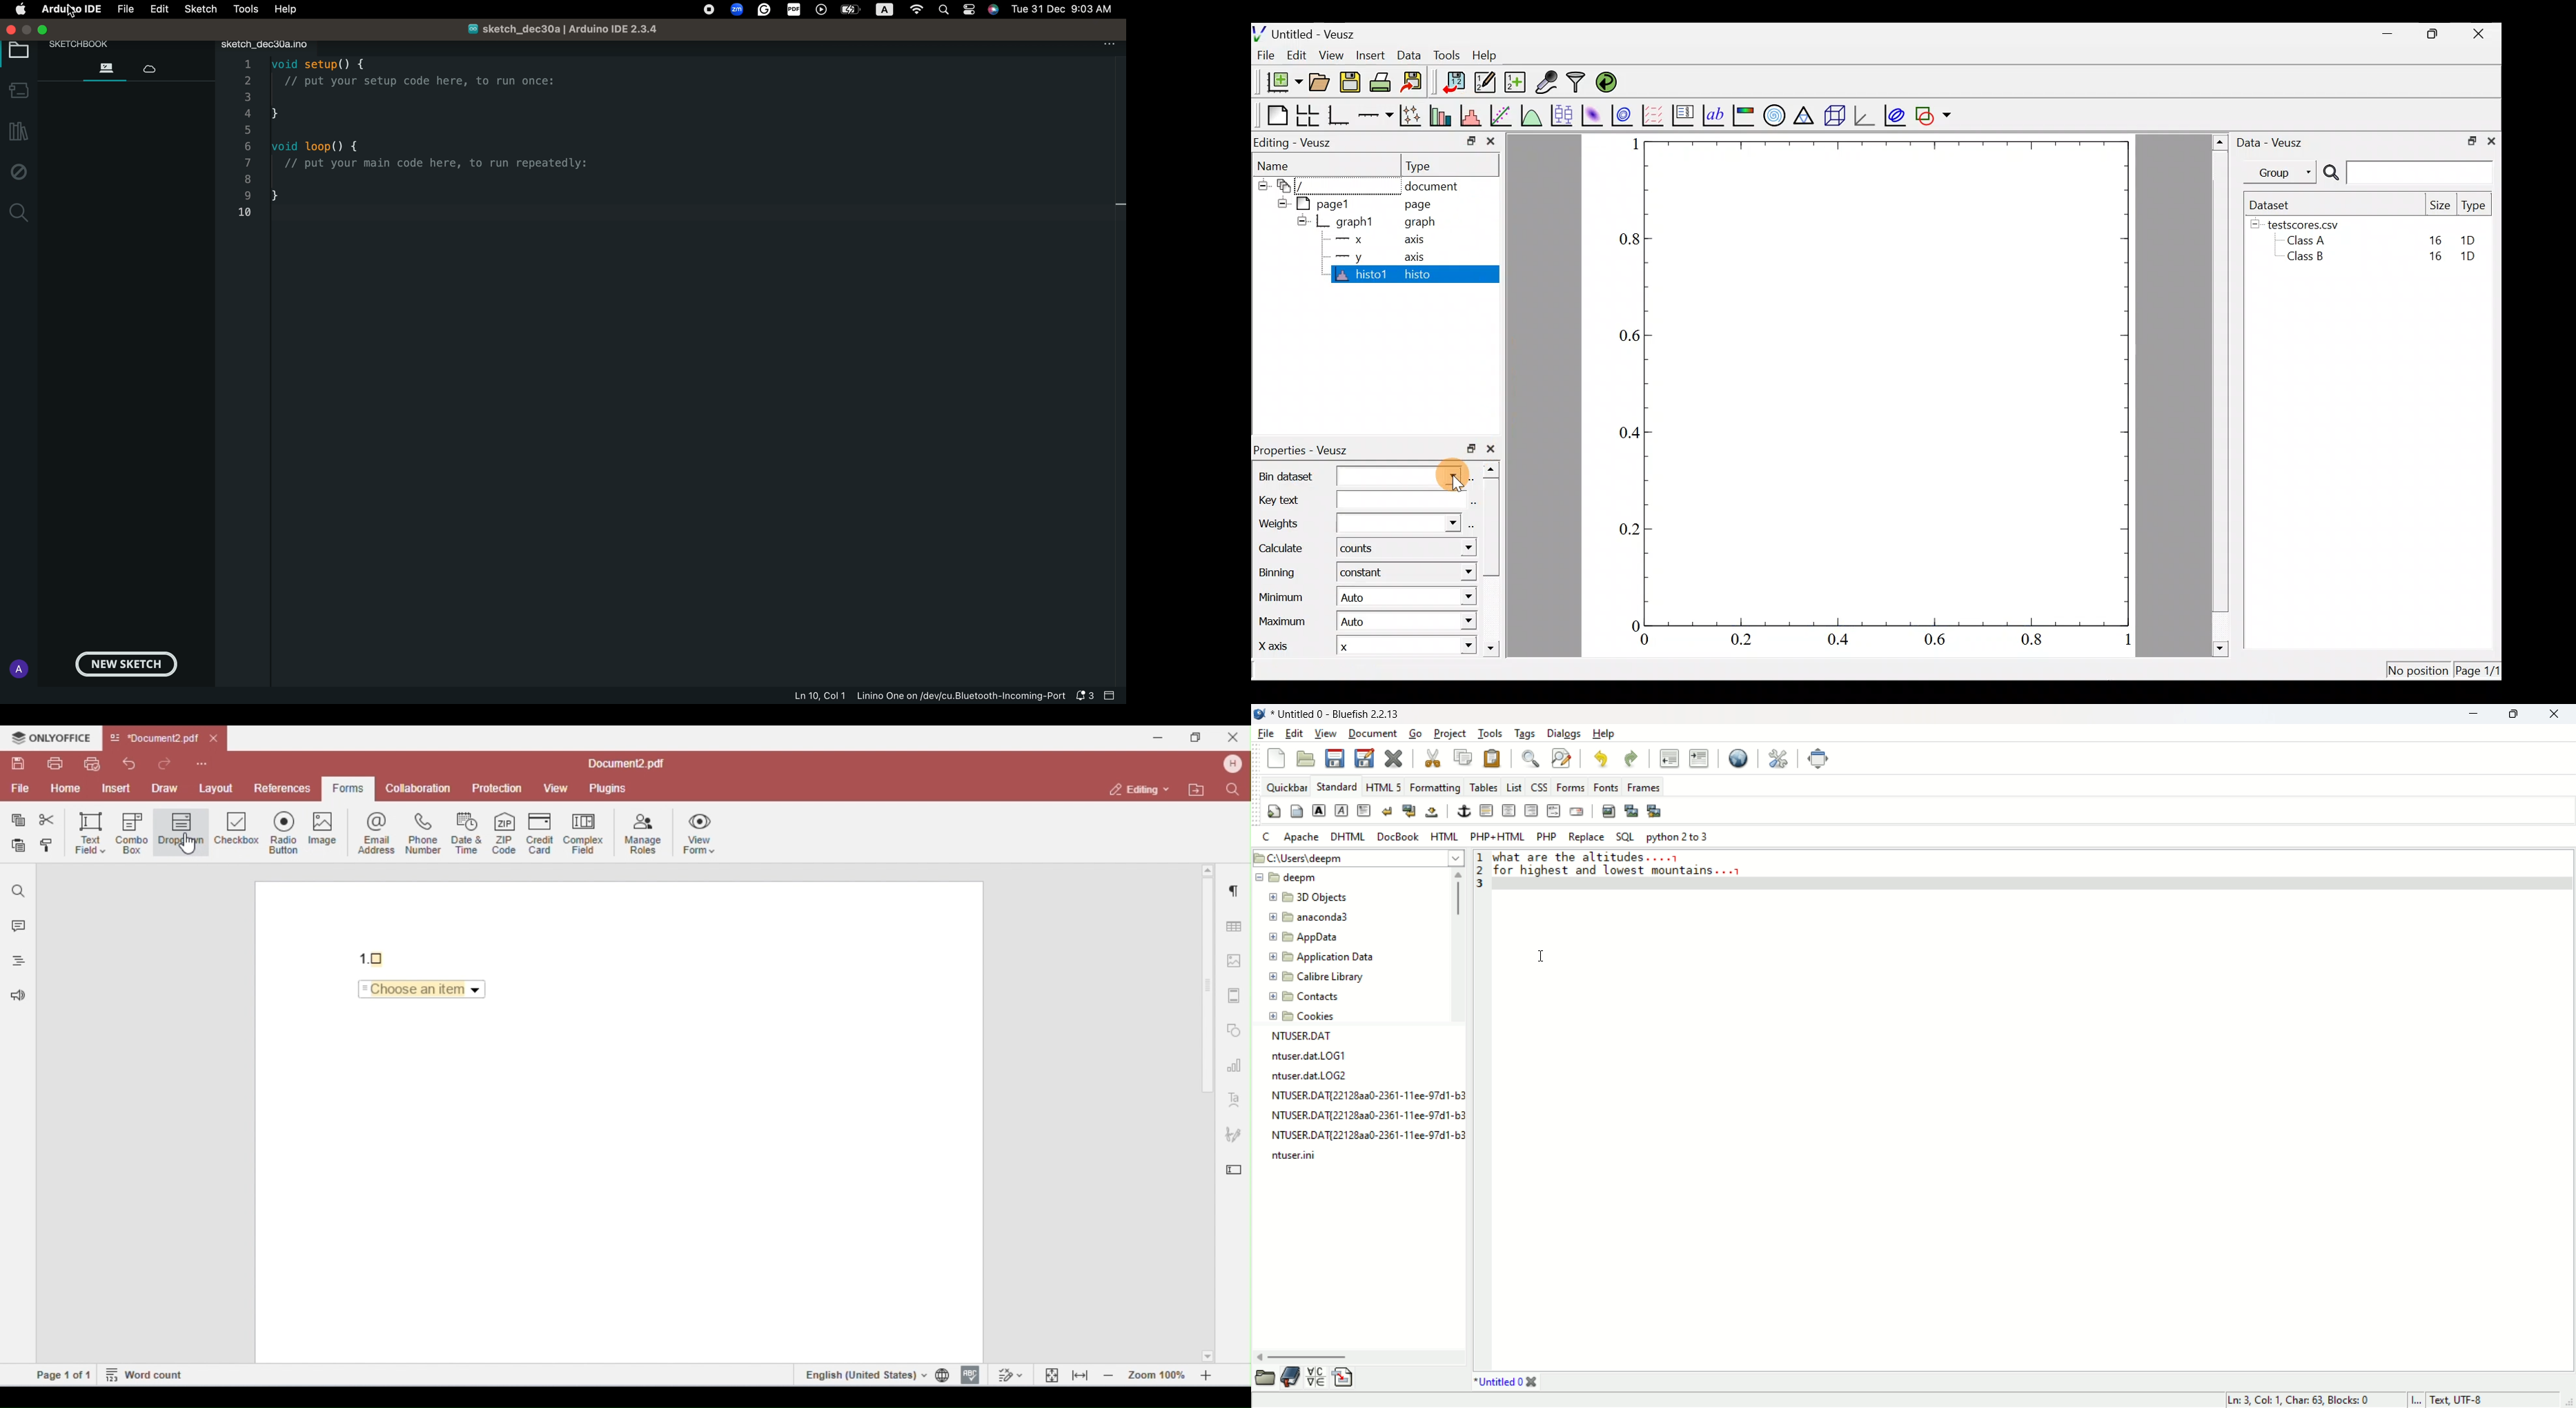 This screenshot has height=1428, width=2576. What do you see at coordinates (1064, 9) in the screenshot?
I see `Date` at bounding box center [1064, 9].